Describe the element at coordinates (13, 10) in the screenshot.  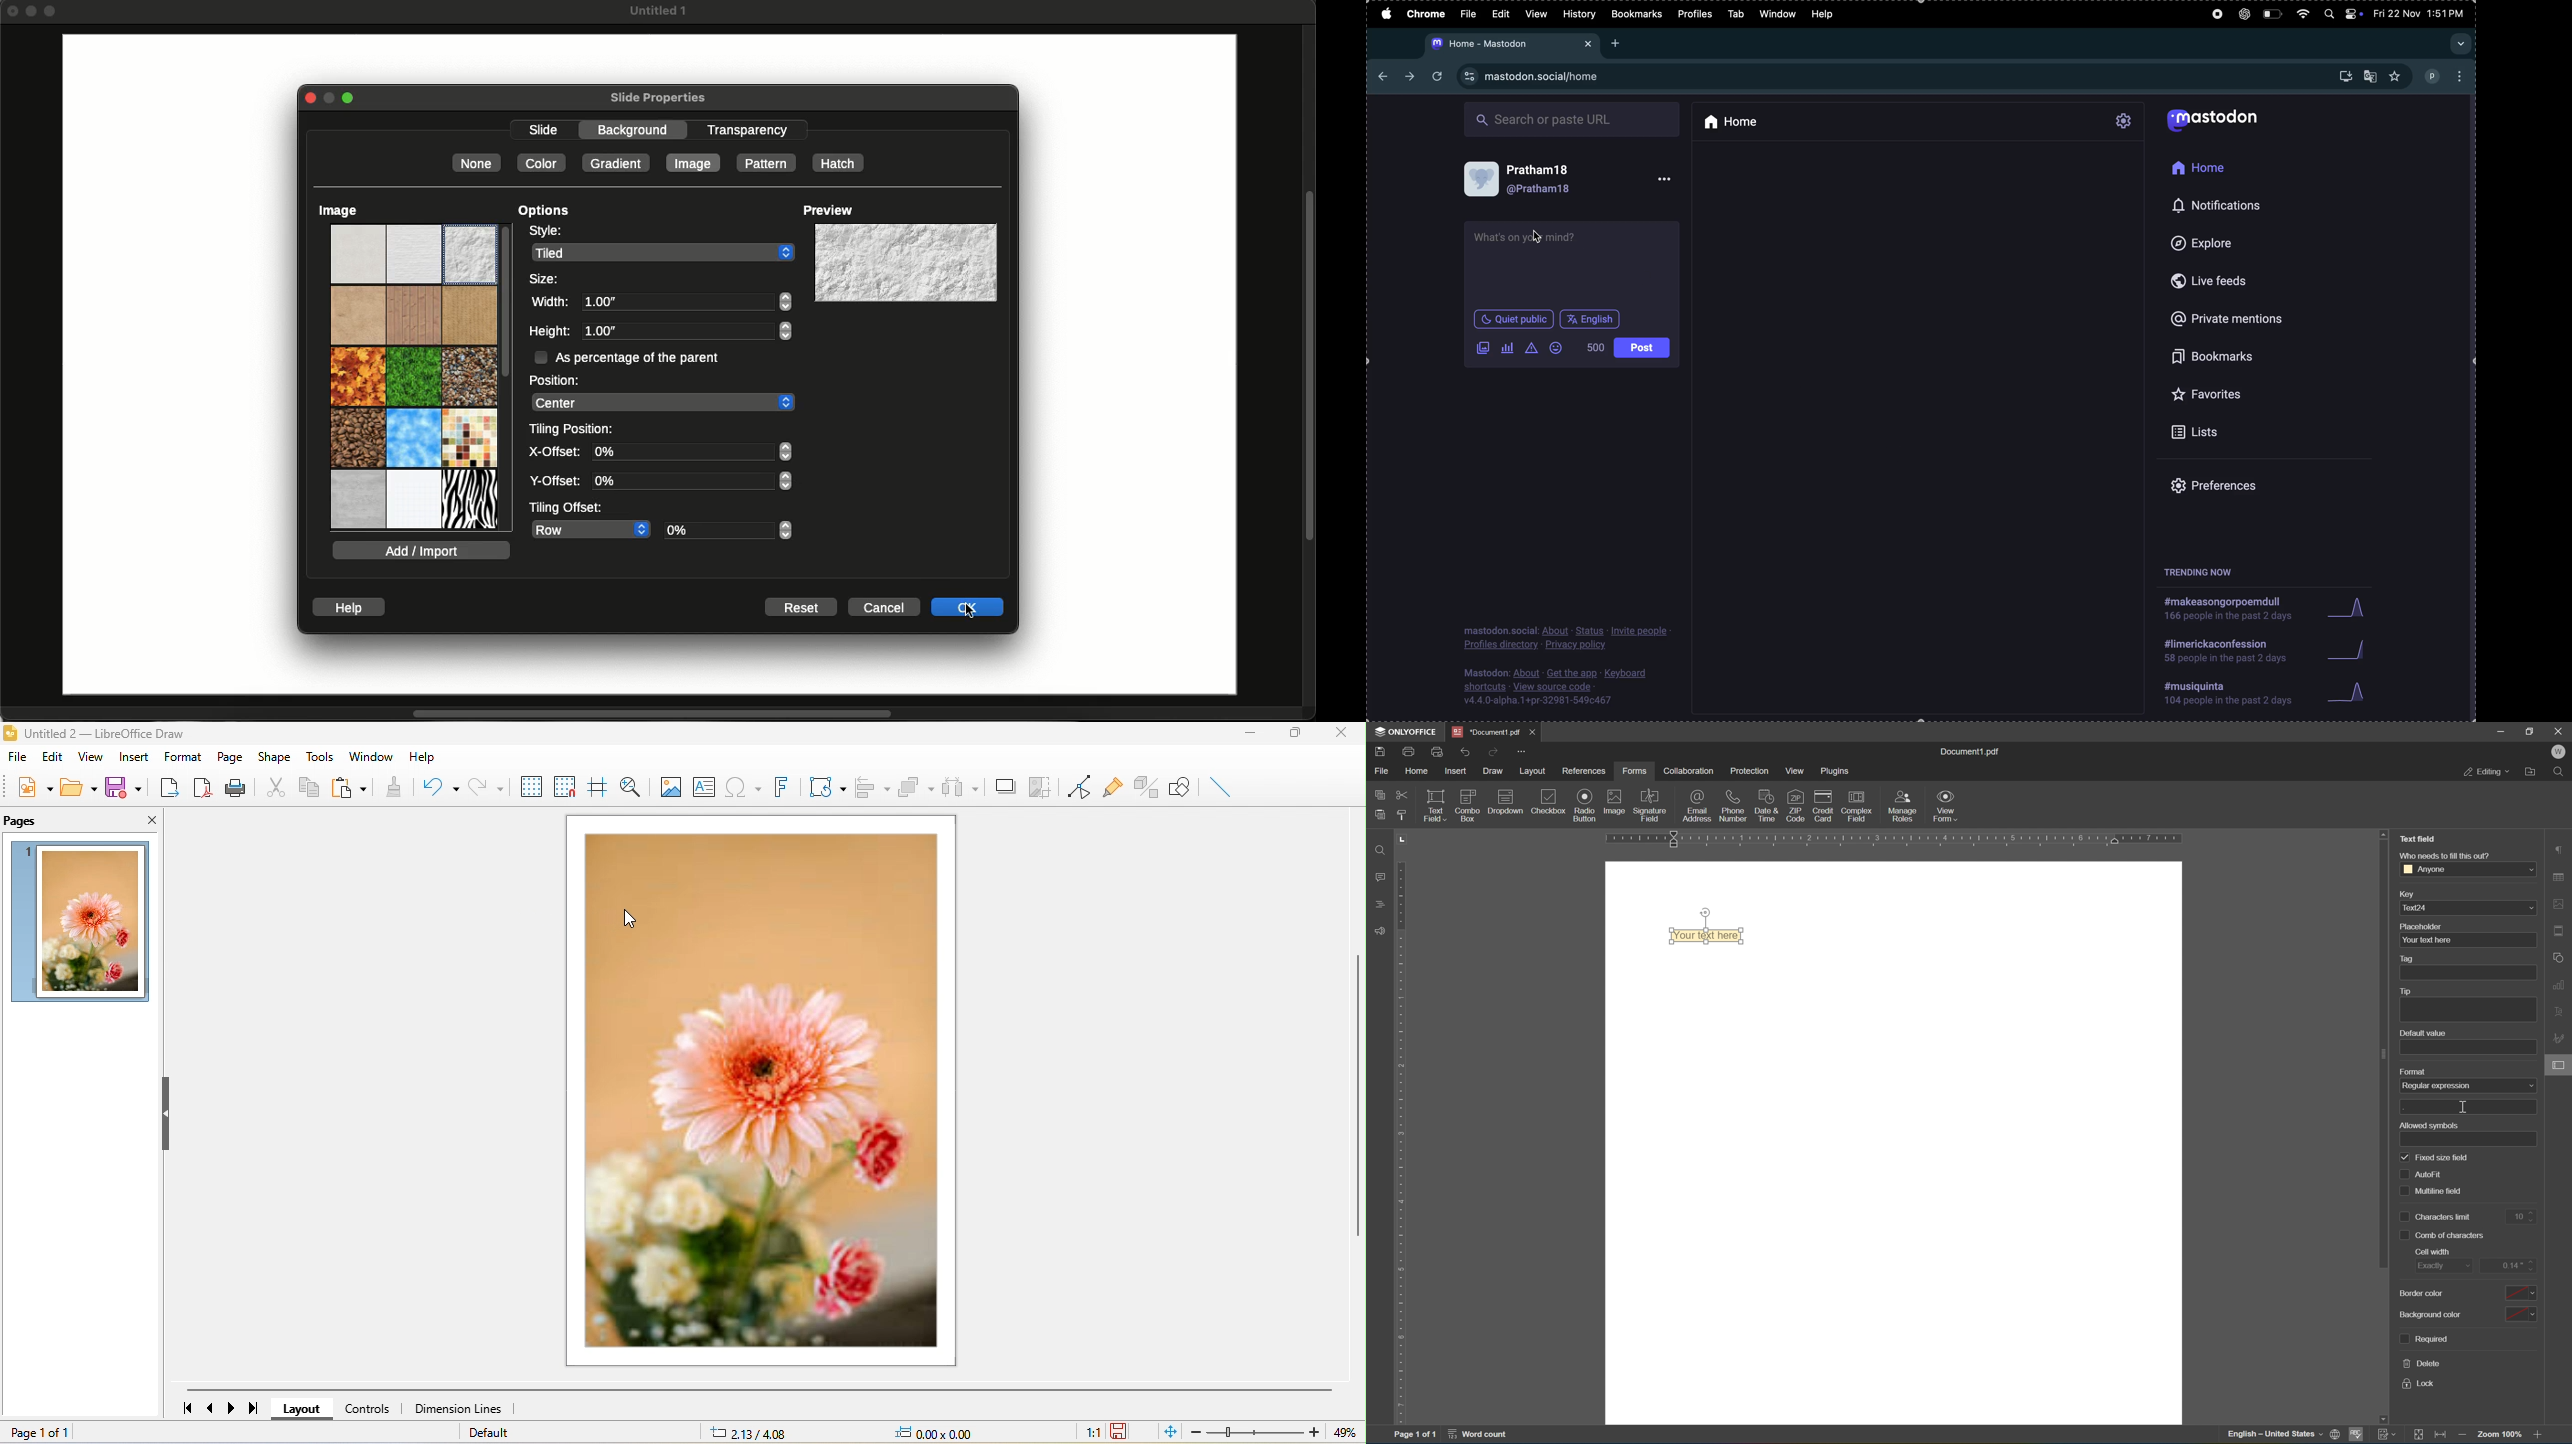
I see `Close` at that location.